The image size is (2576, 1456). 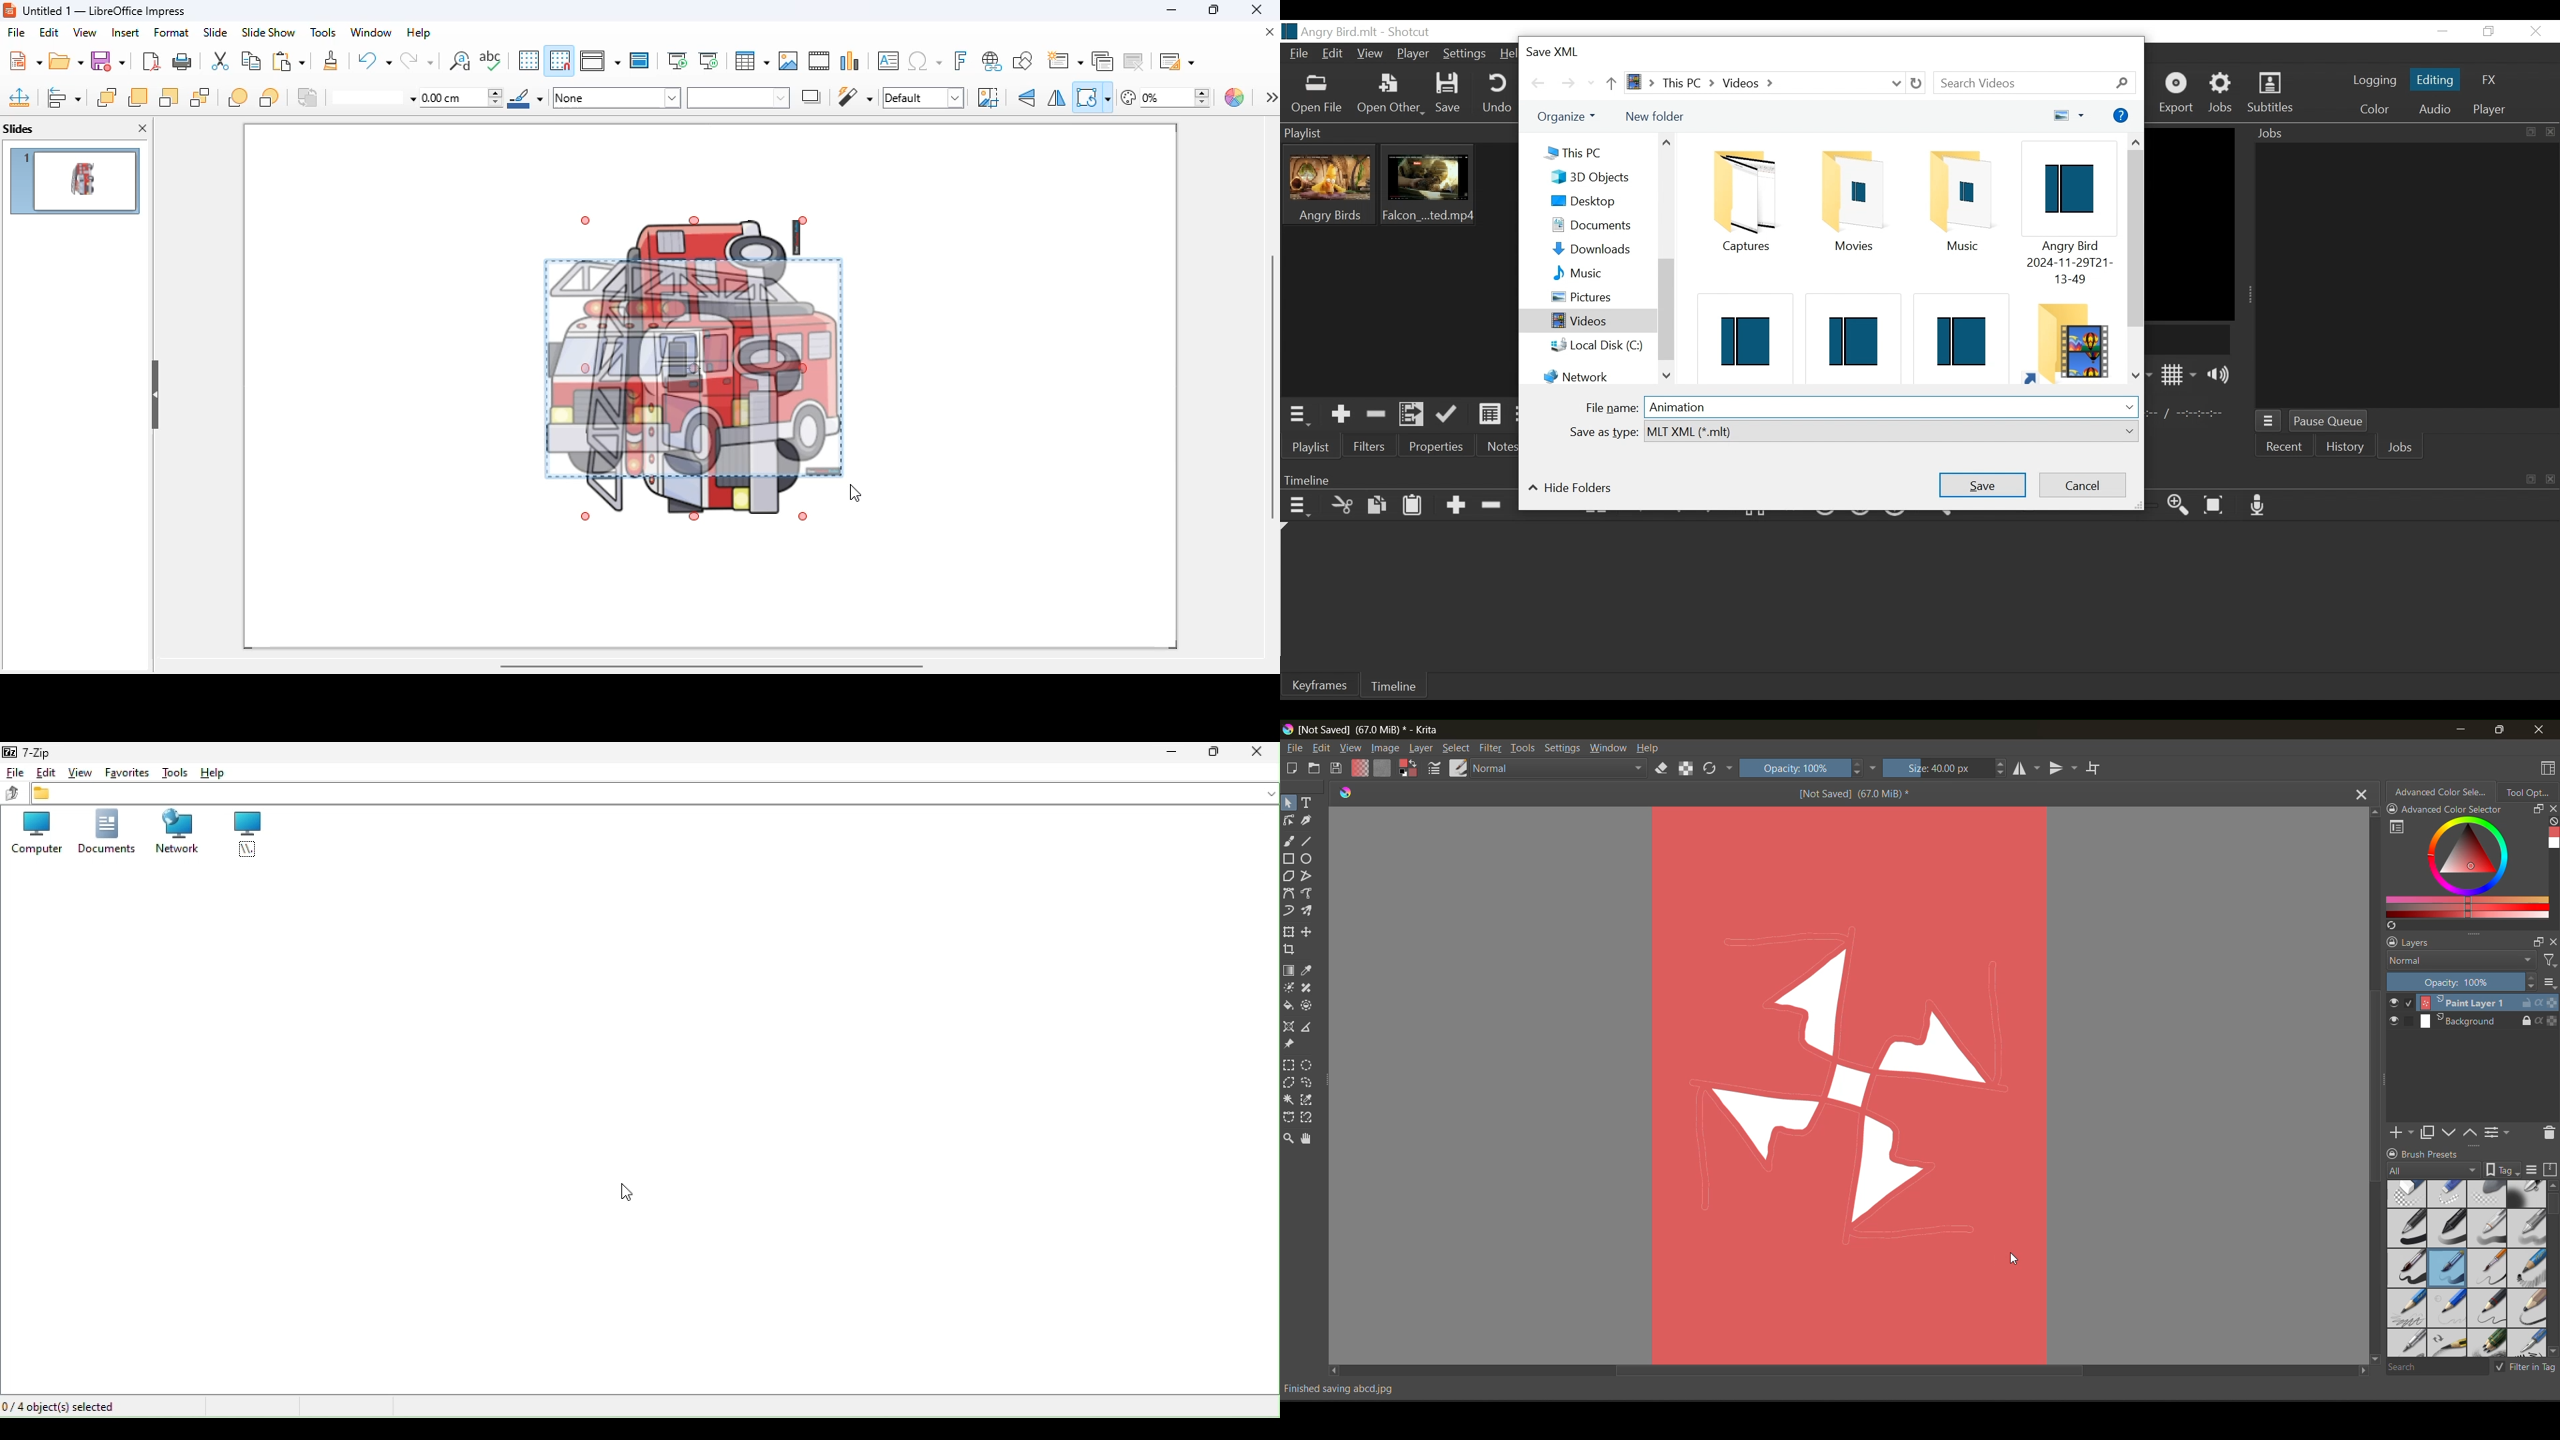 I want to click on Mouse , so click(x=618, y=1193).